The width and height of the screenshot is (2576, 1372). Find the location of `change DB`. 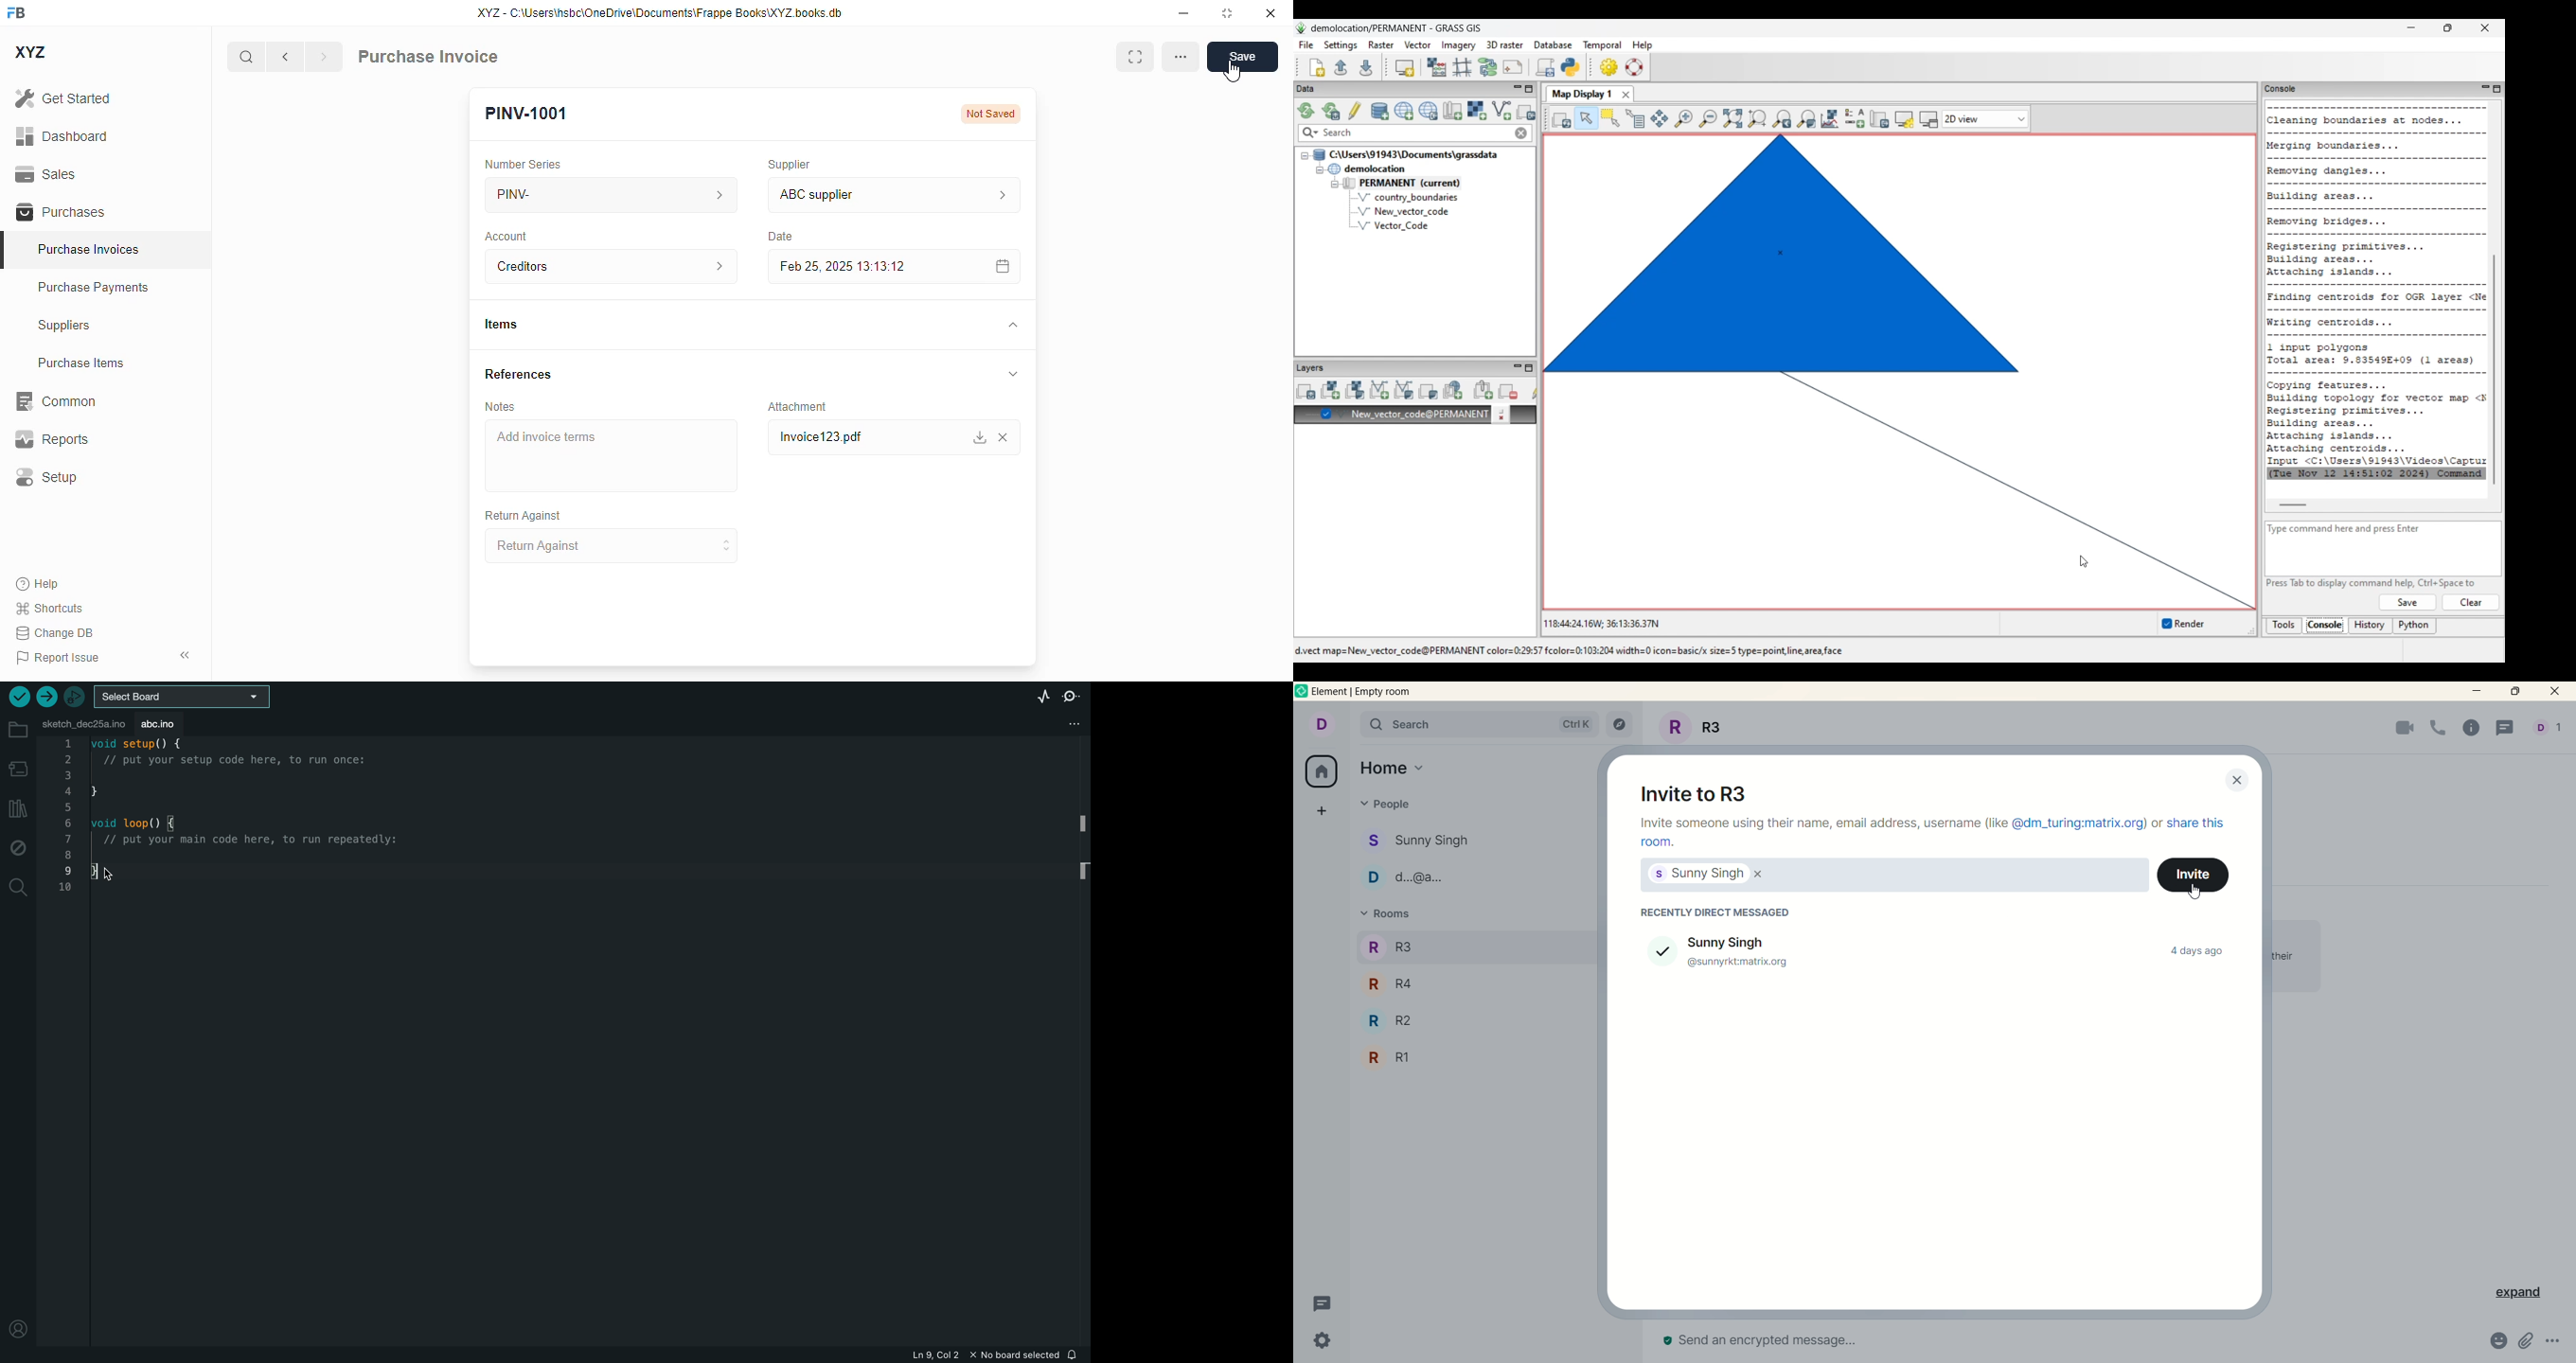

change DB is located at coordinates (54, 633).